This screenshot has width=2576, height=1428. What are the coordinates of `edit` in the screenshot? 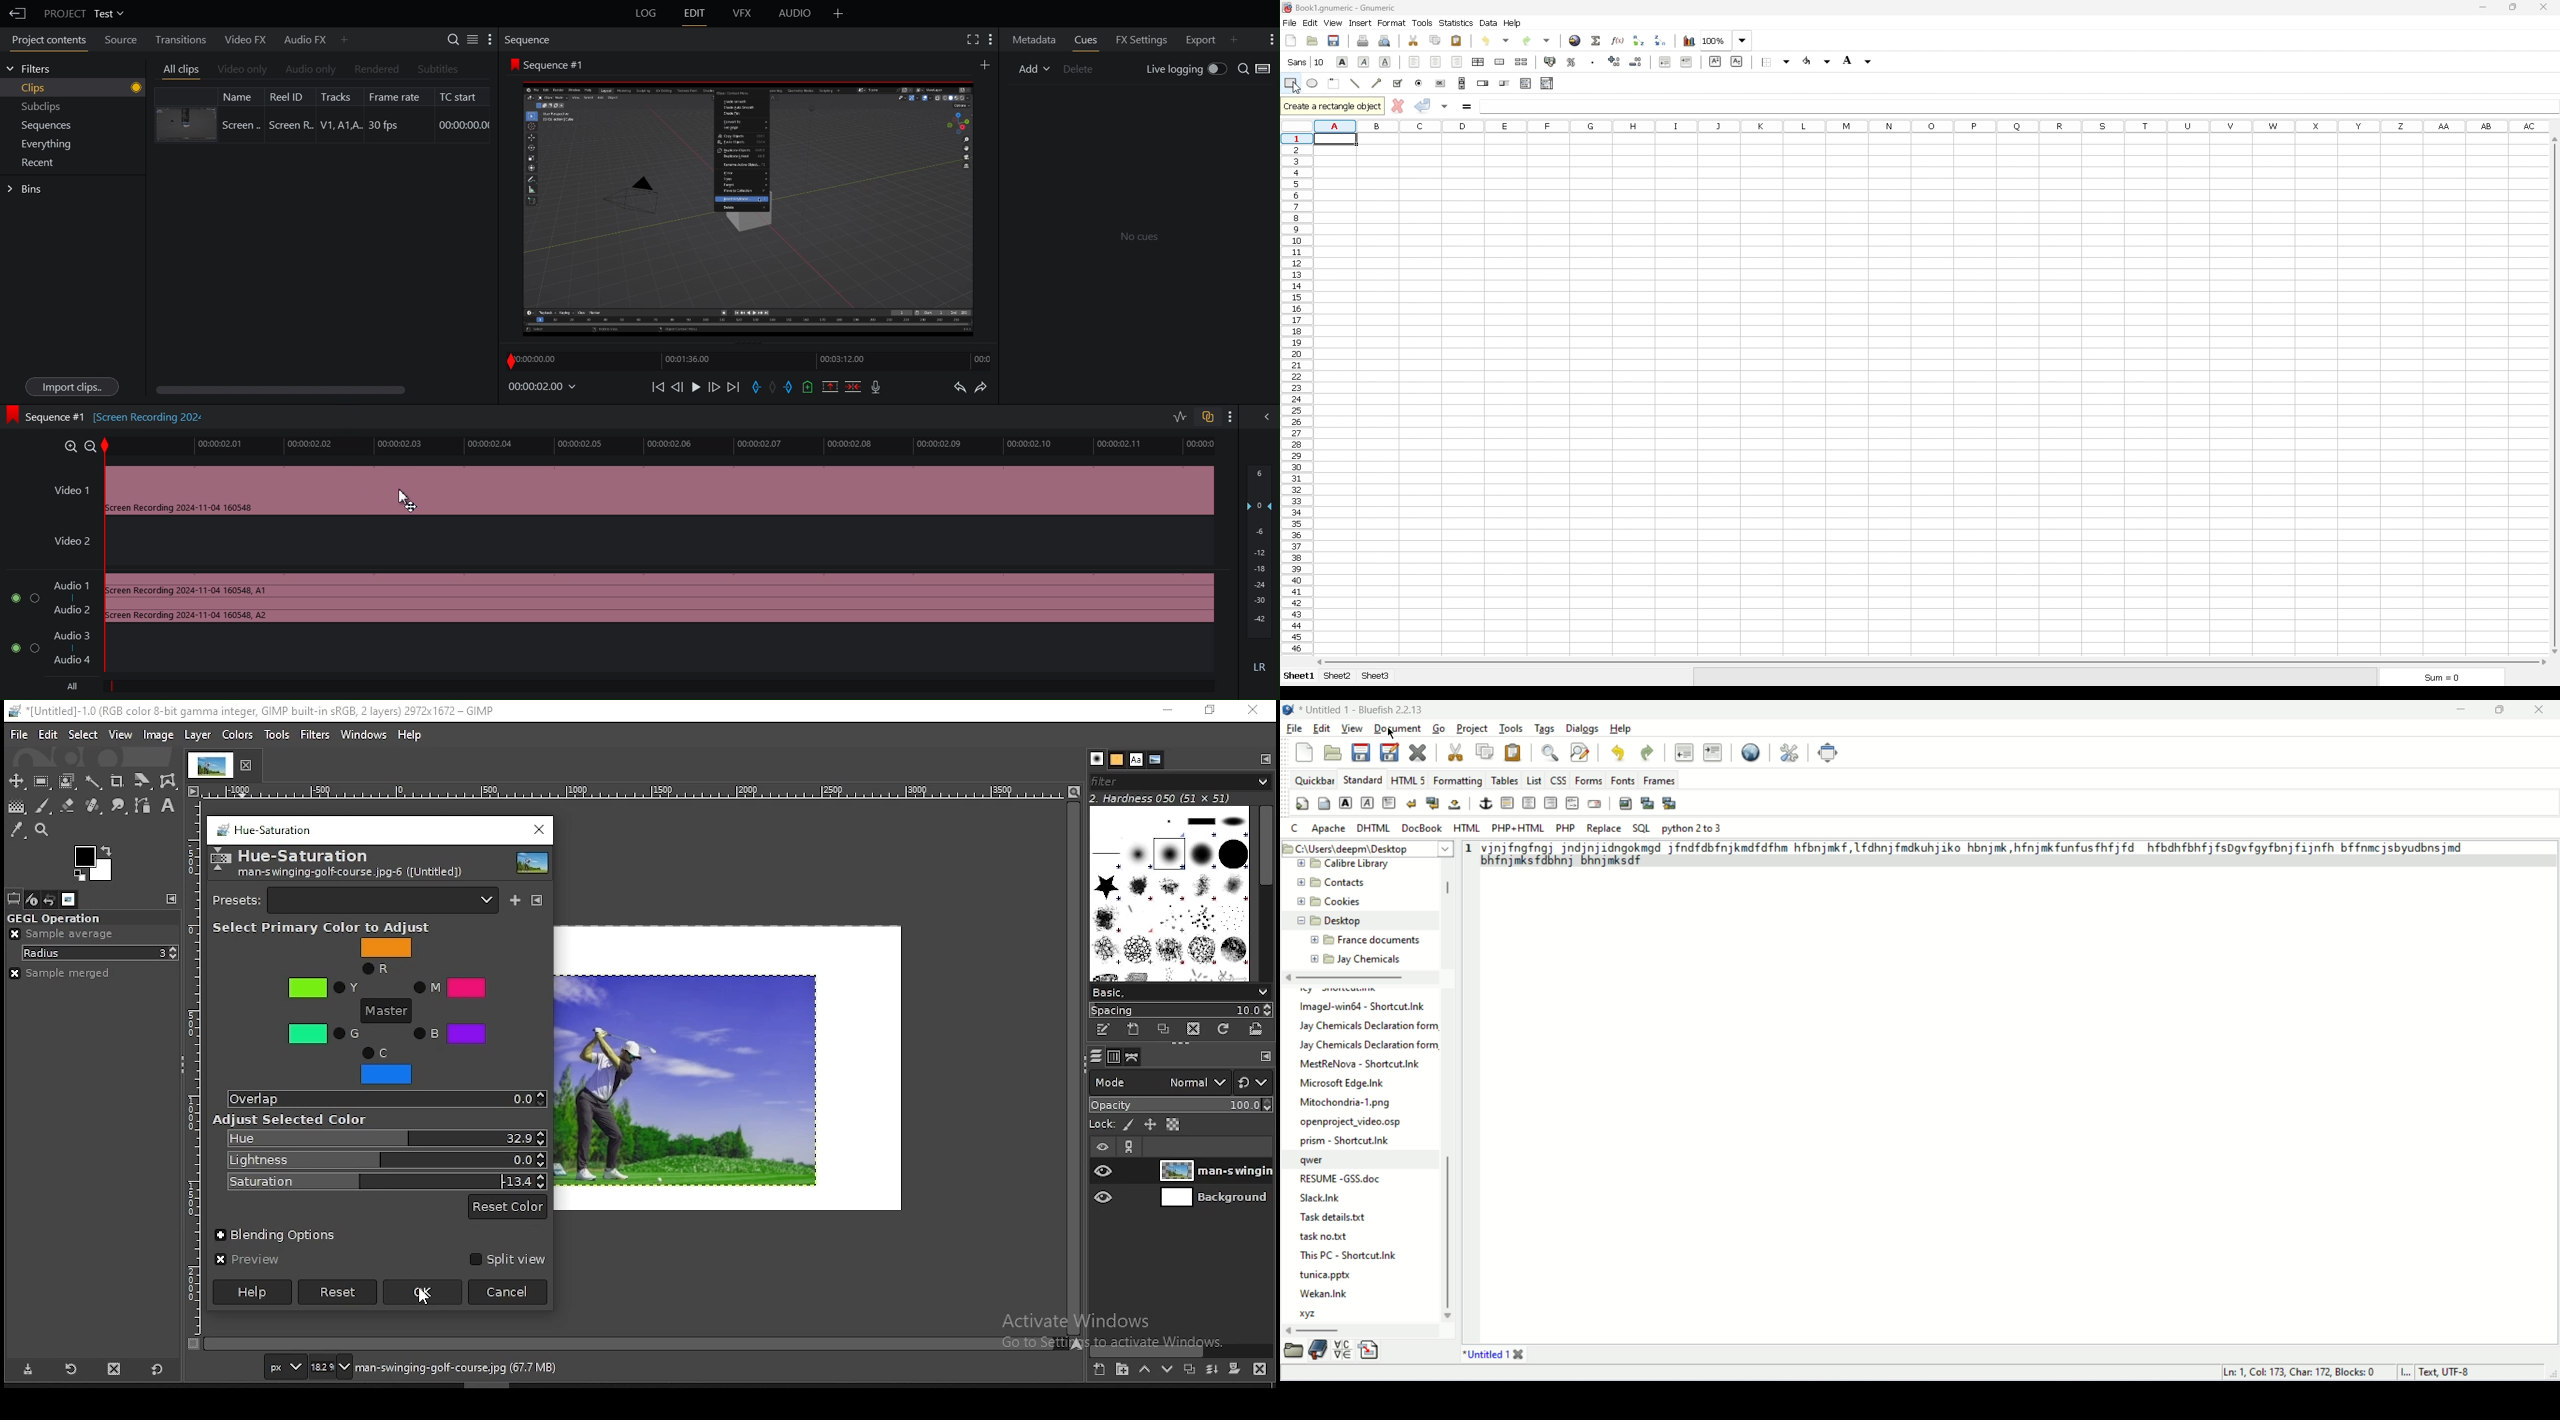 It's located at (1322, 727).